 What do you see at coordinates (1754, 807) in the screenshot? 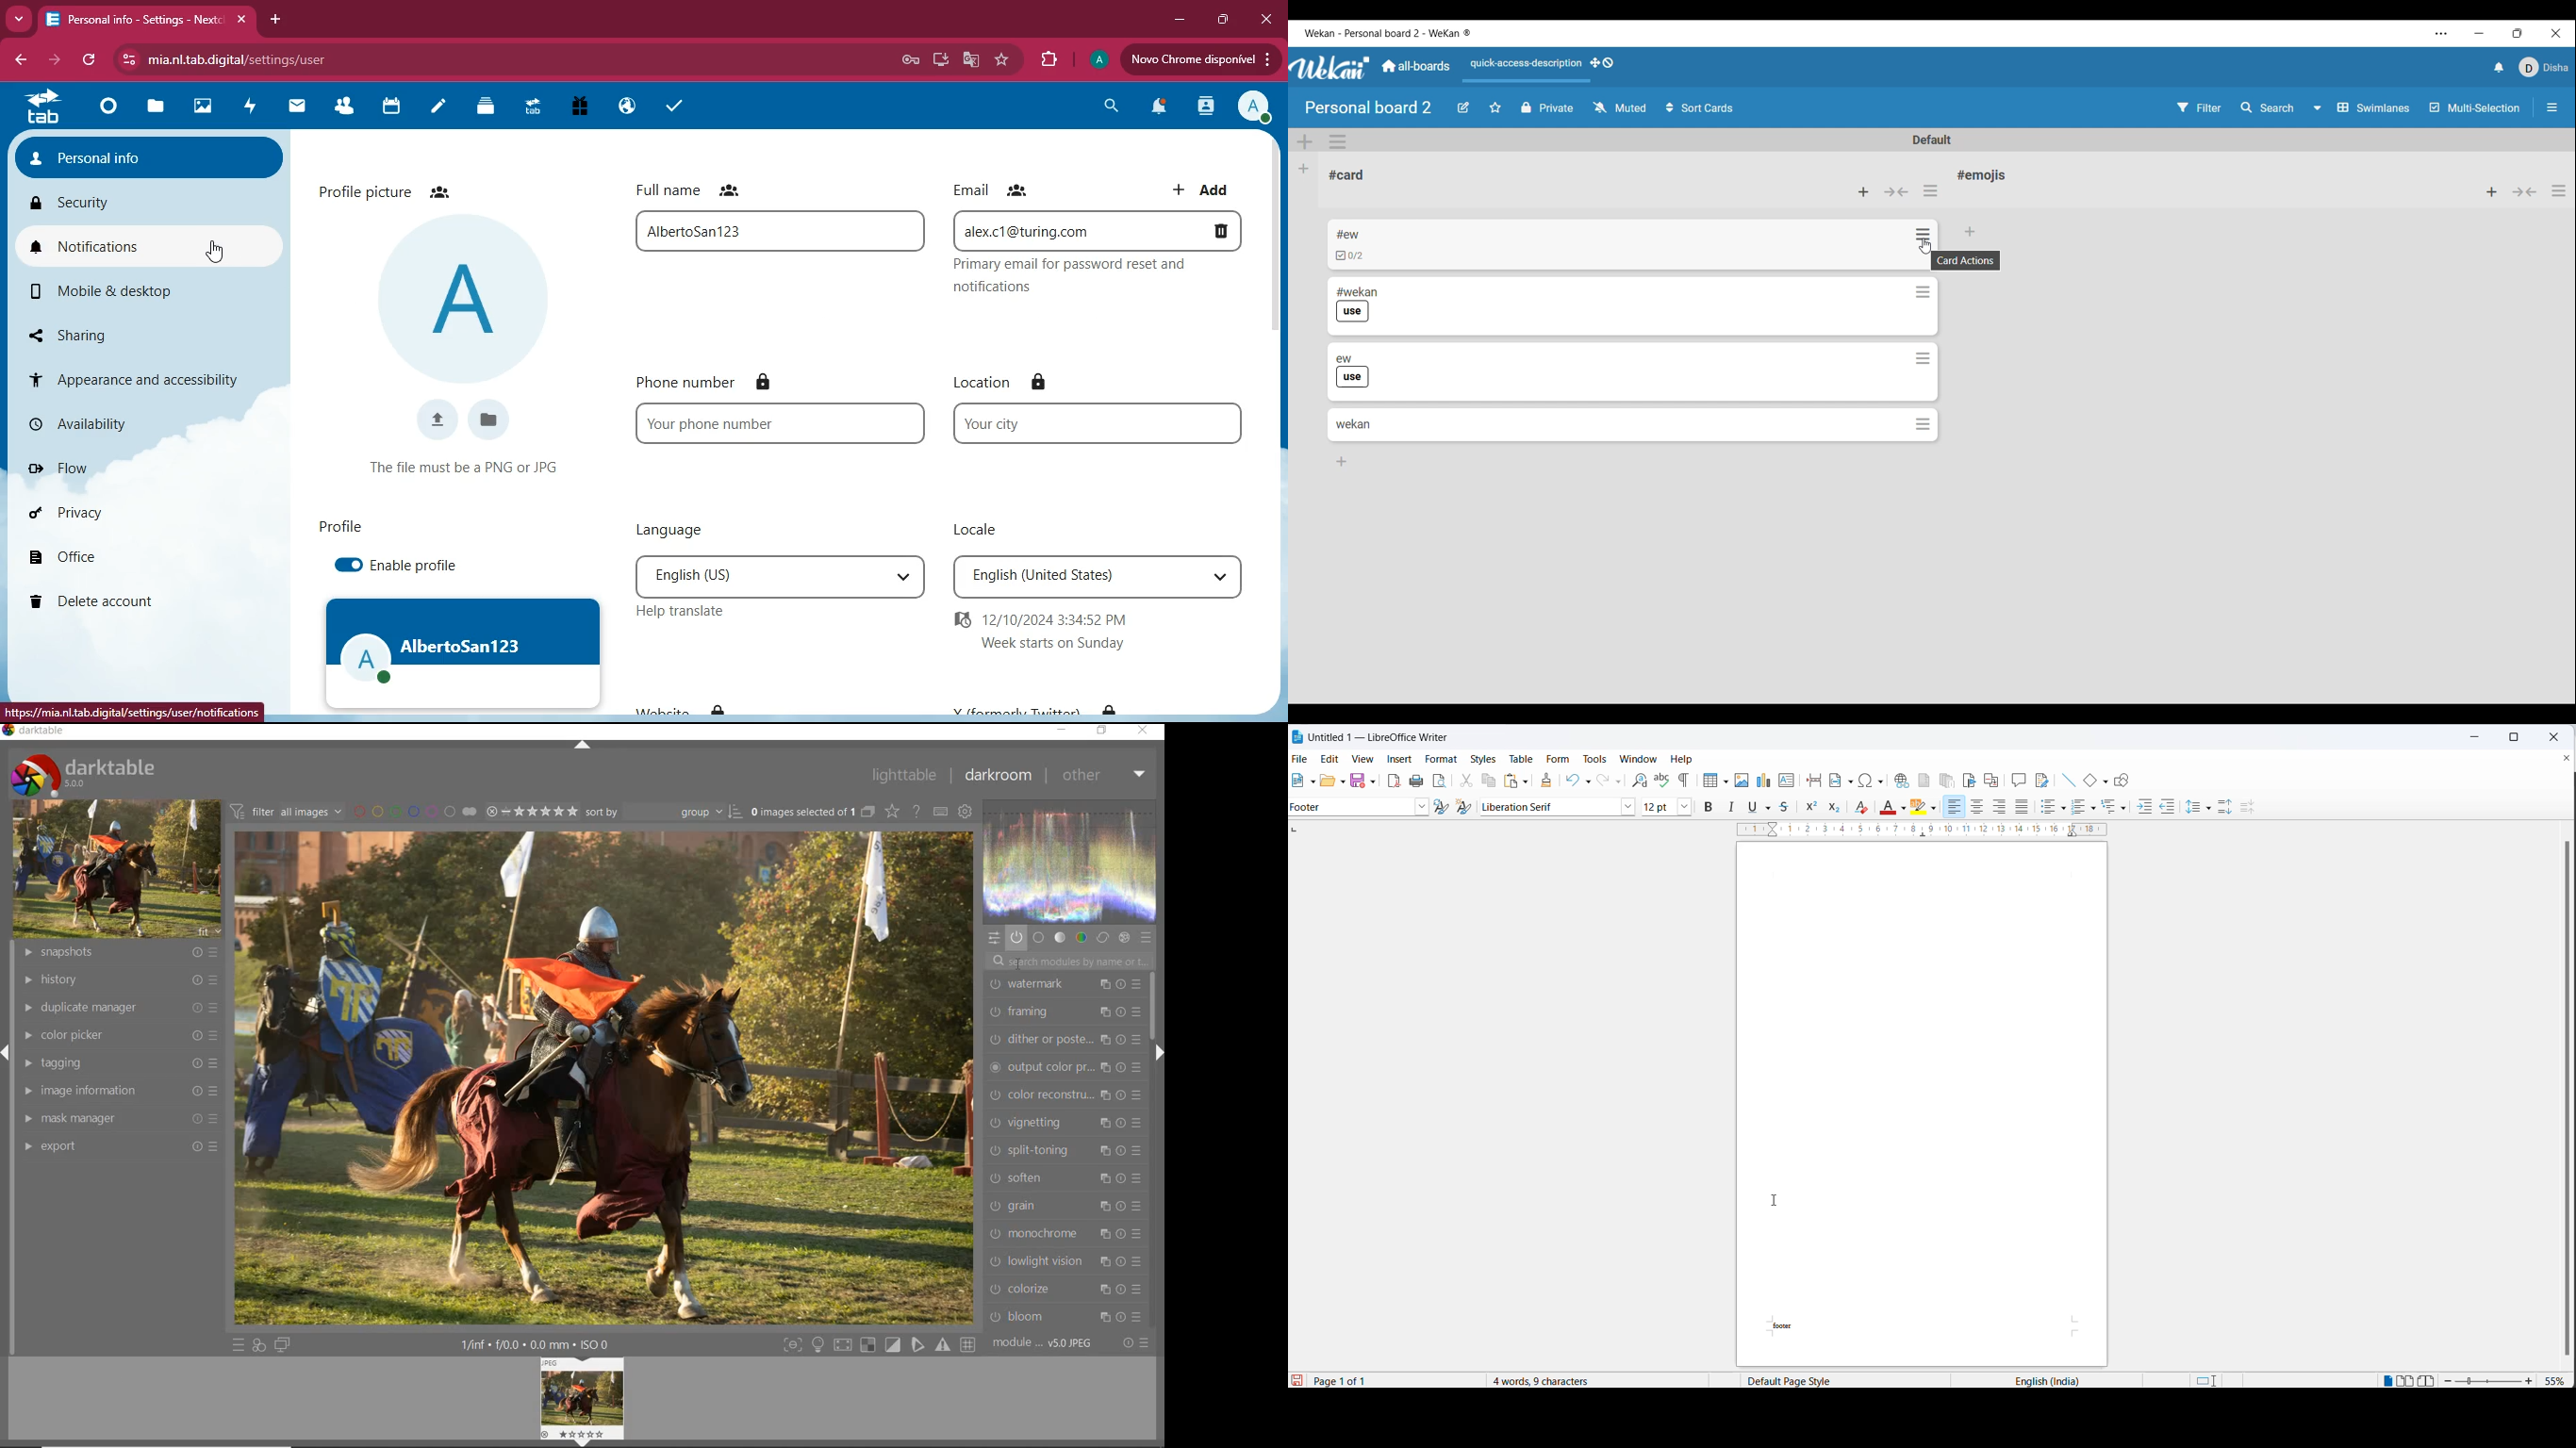
I see `underline` at bounding box center [1754, 807].